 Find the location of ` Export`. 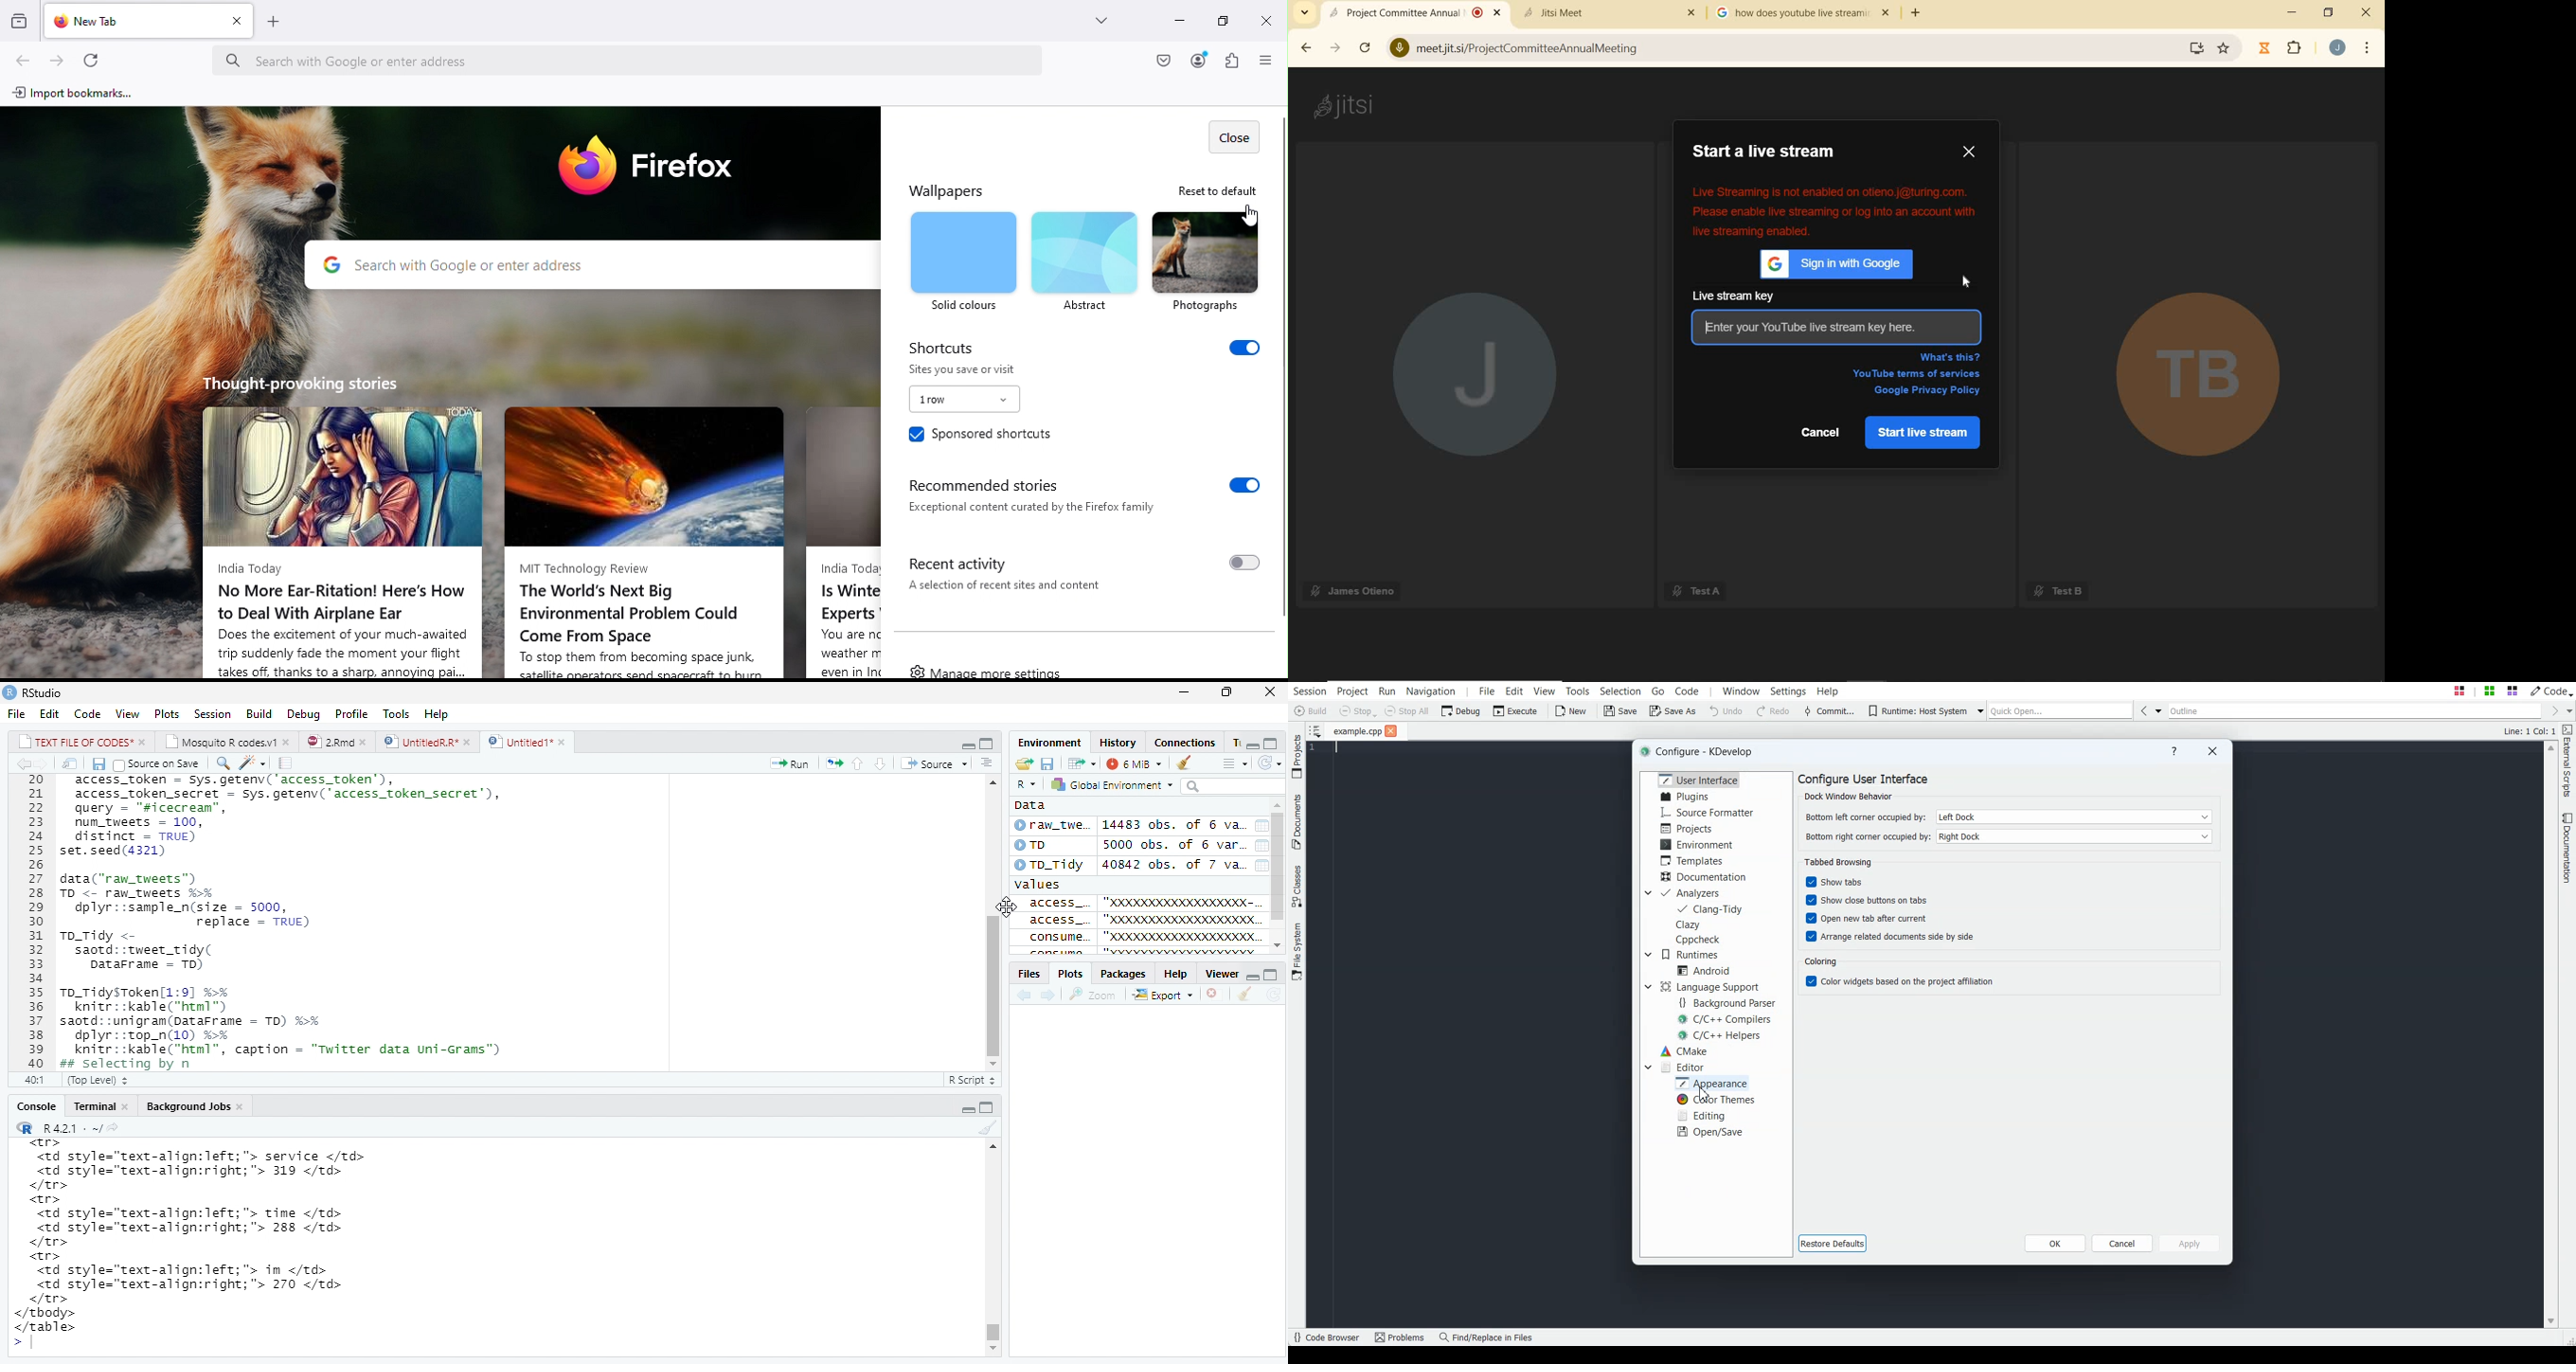

 Export is located at coordinates (1166, 996).